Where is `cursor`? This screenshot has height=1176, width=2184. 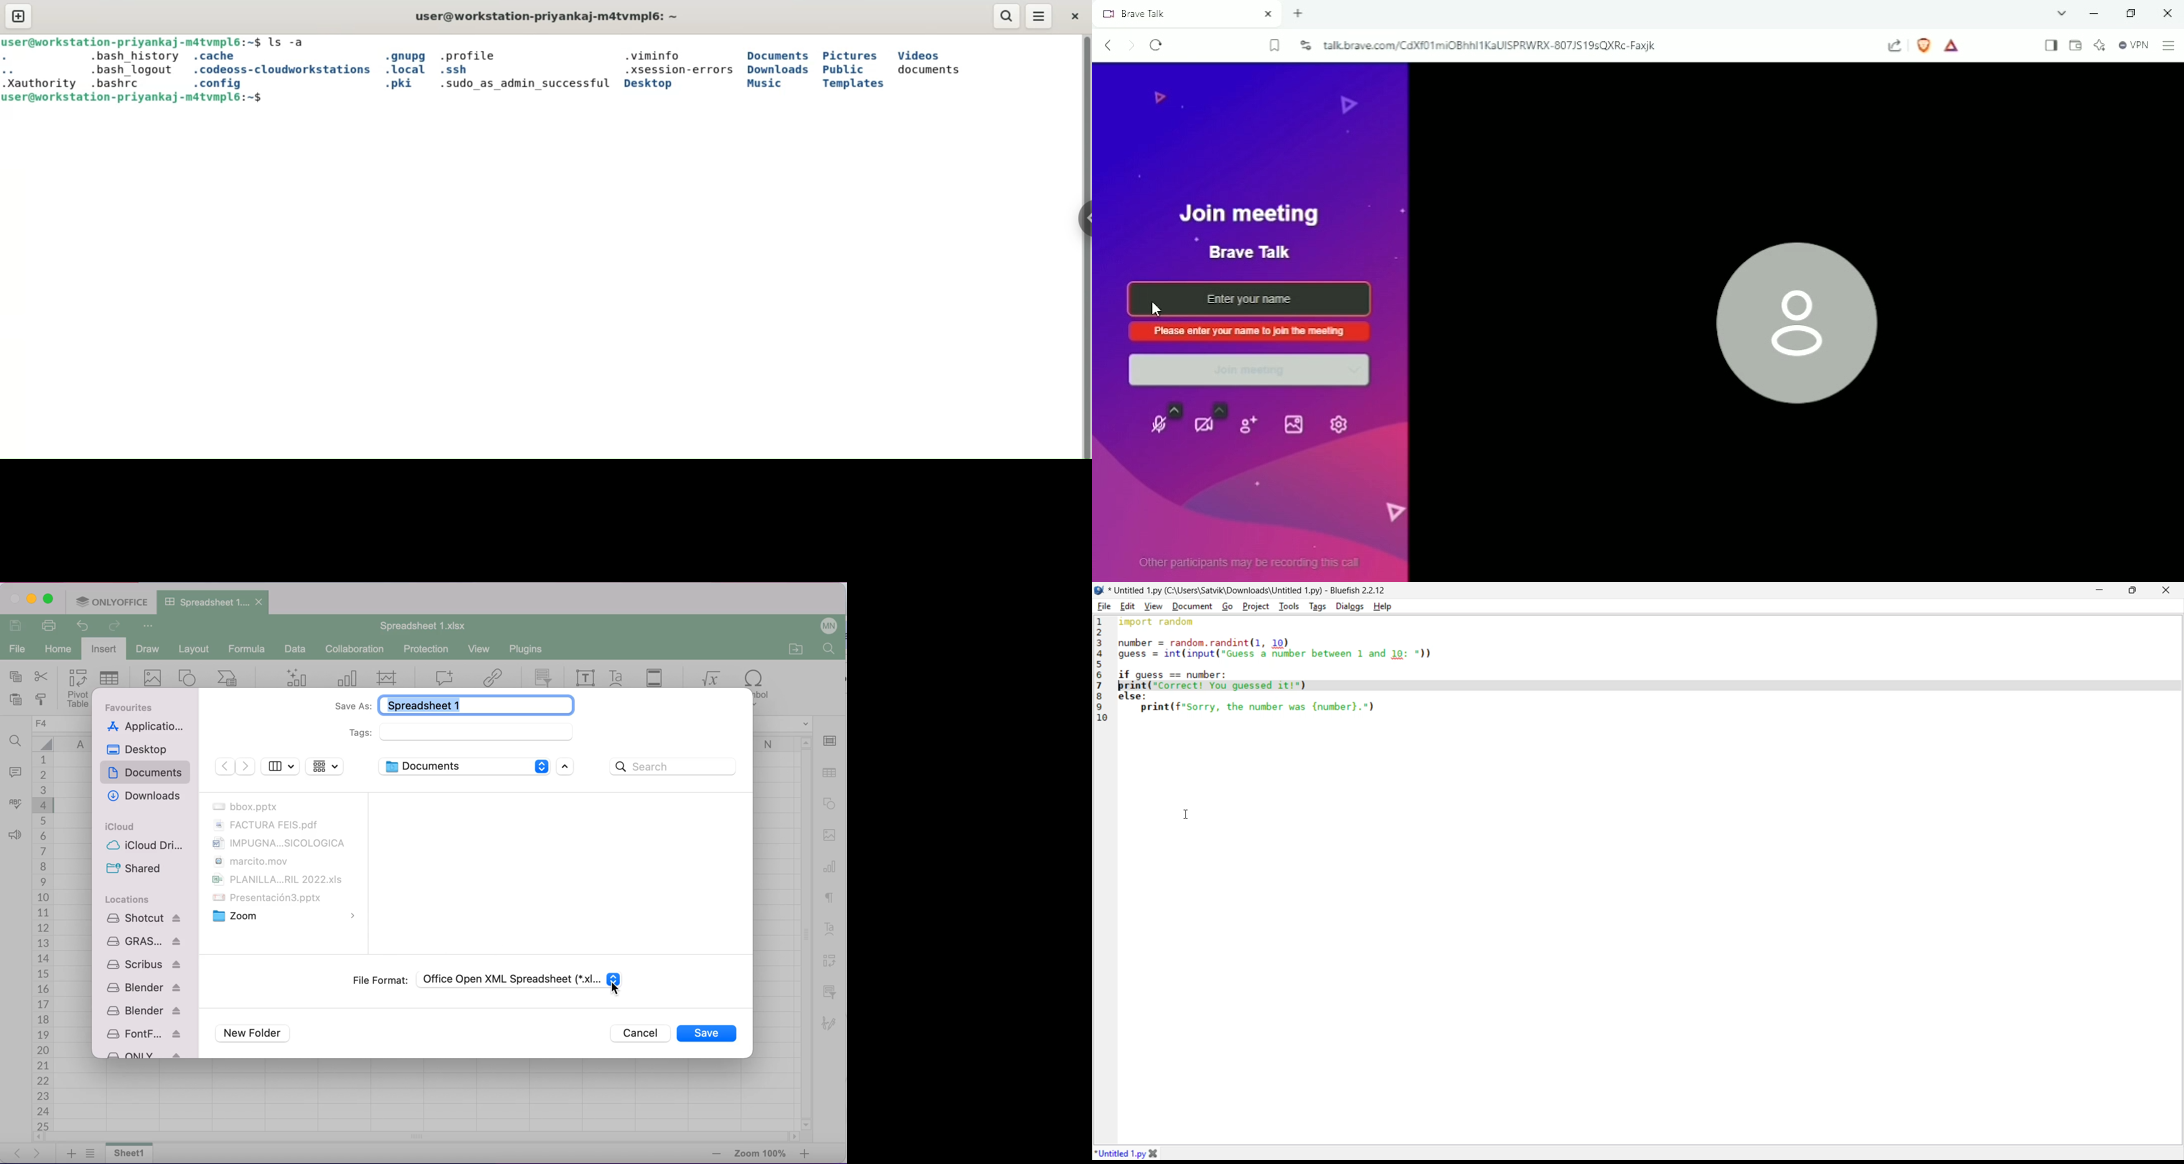
cursor is located at coordinates (274, 102).